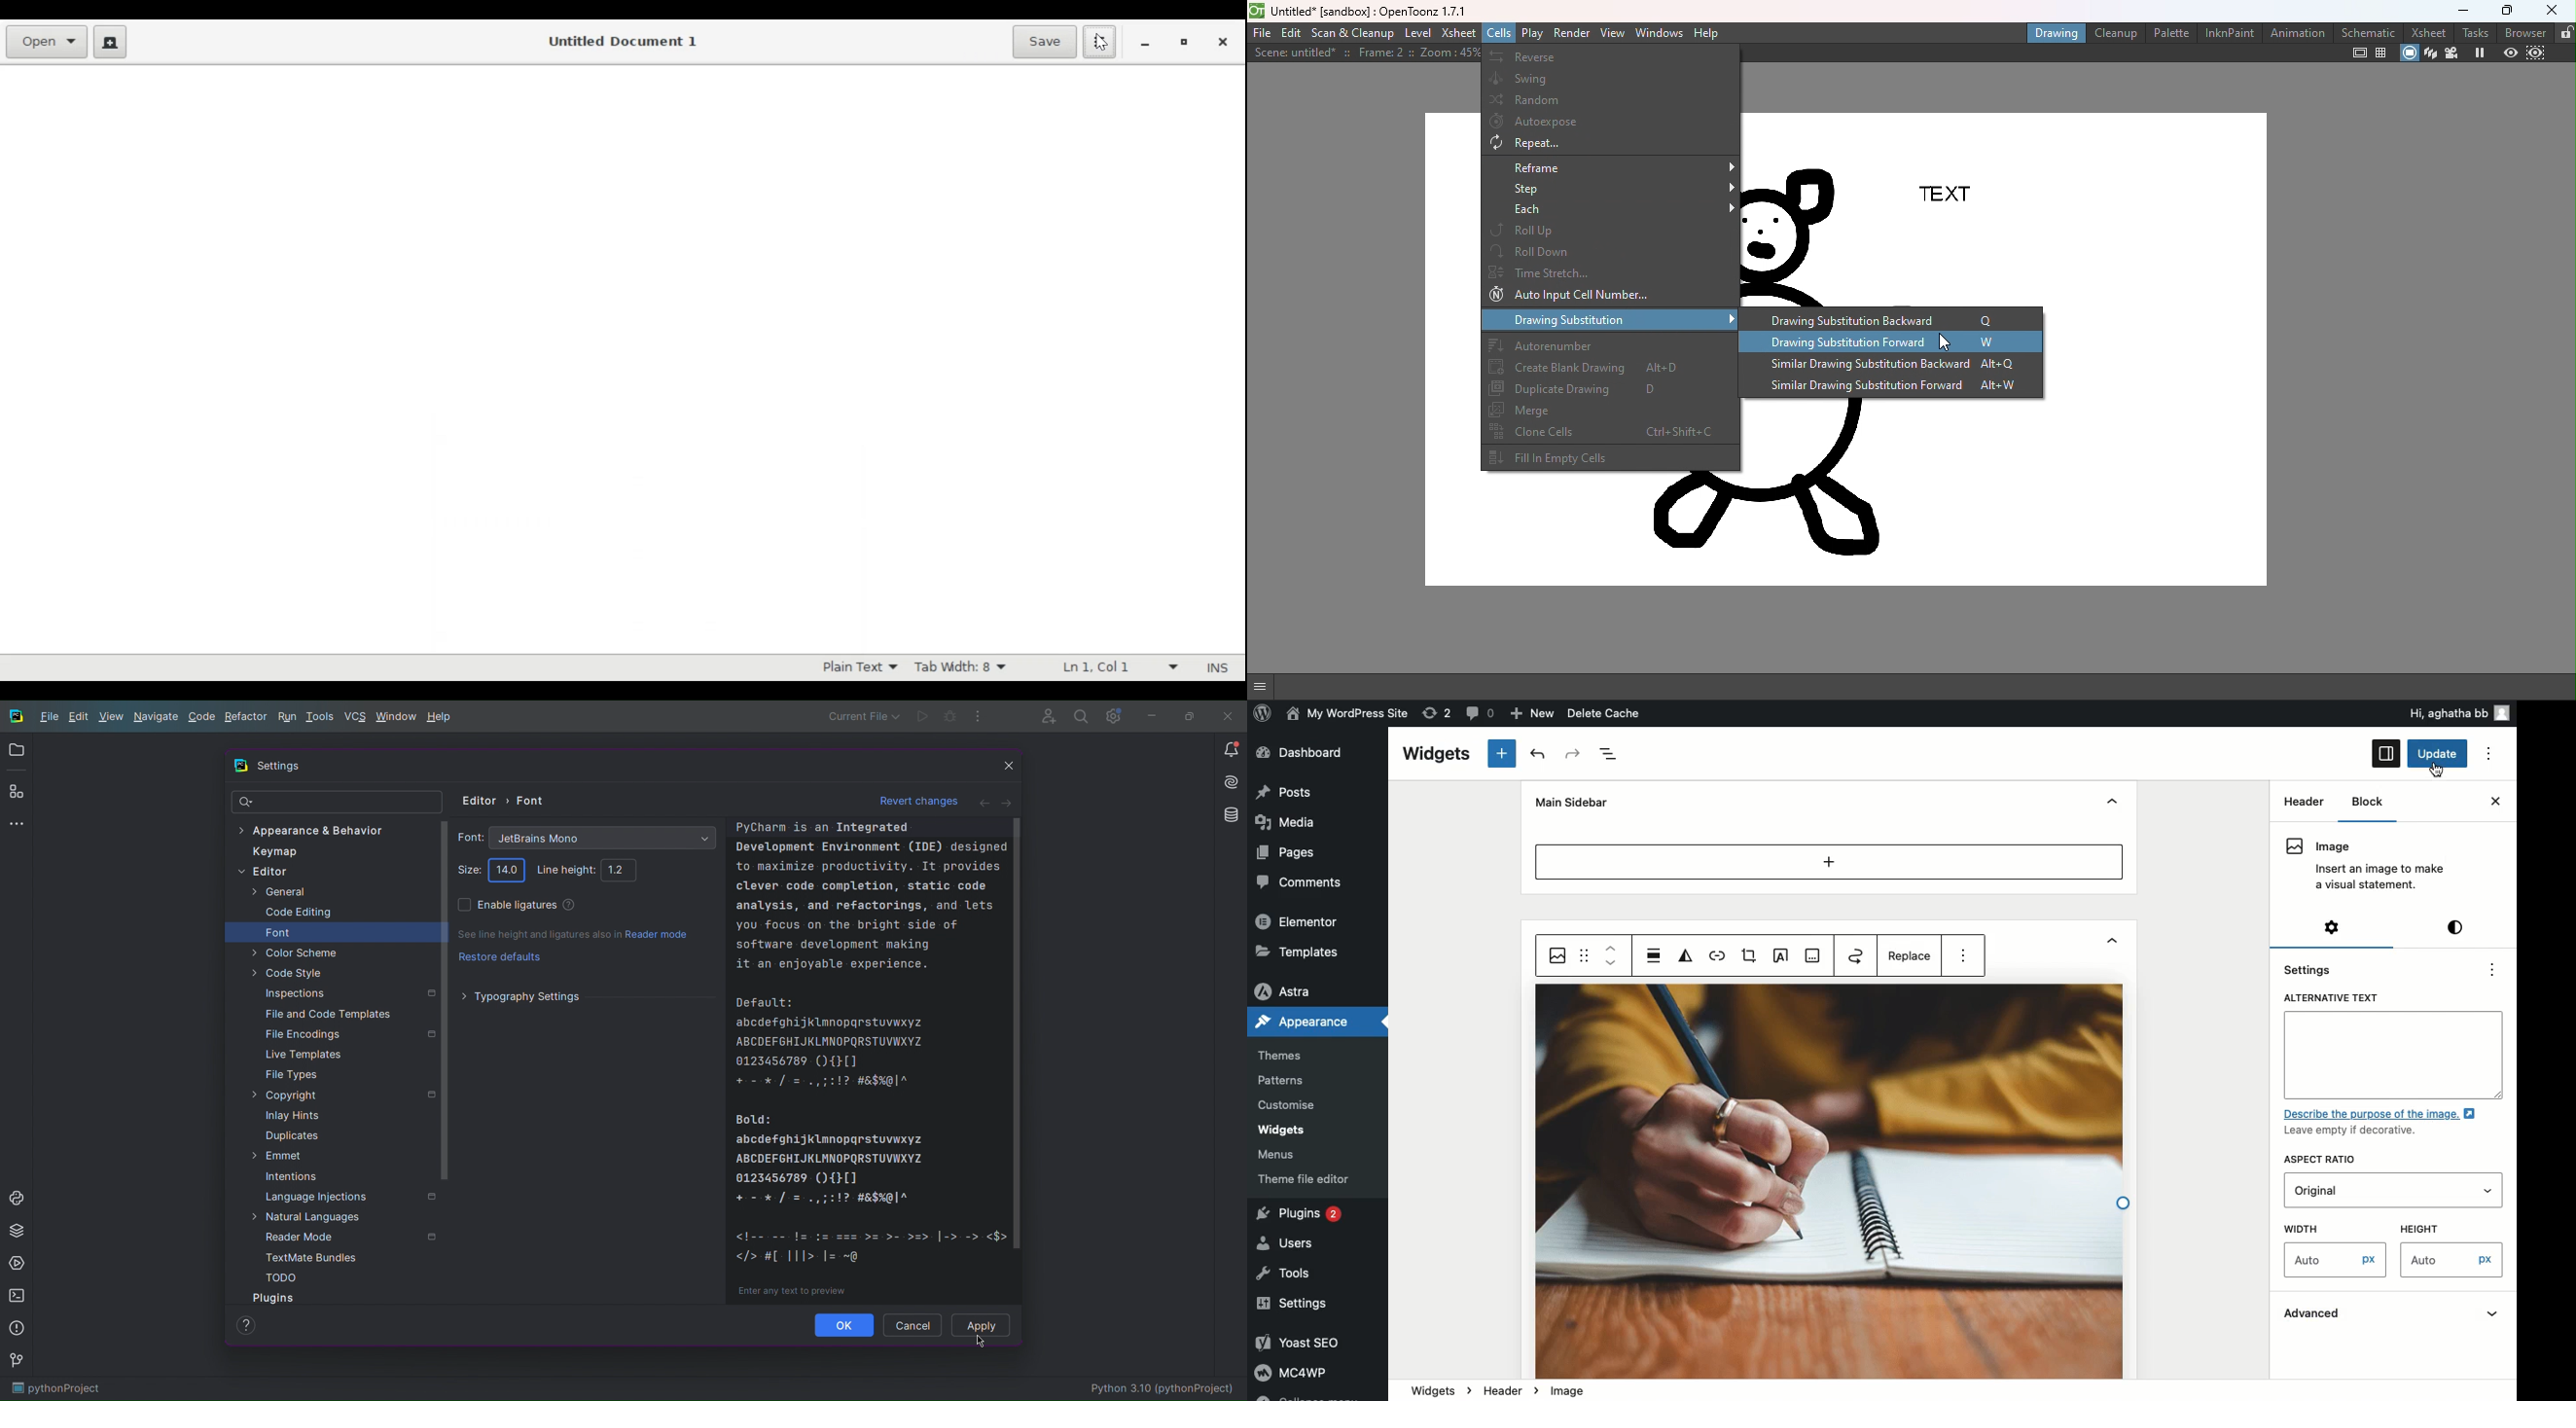 This screenshot has height=1428, width=2576. Describe the element at coordinates (1308, 1179) in the screenshot. I see `Theme file editor` at that location.